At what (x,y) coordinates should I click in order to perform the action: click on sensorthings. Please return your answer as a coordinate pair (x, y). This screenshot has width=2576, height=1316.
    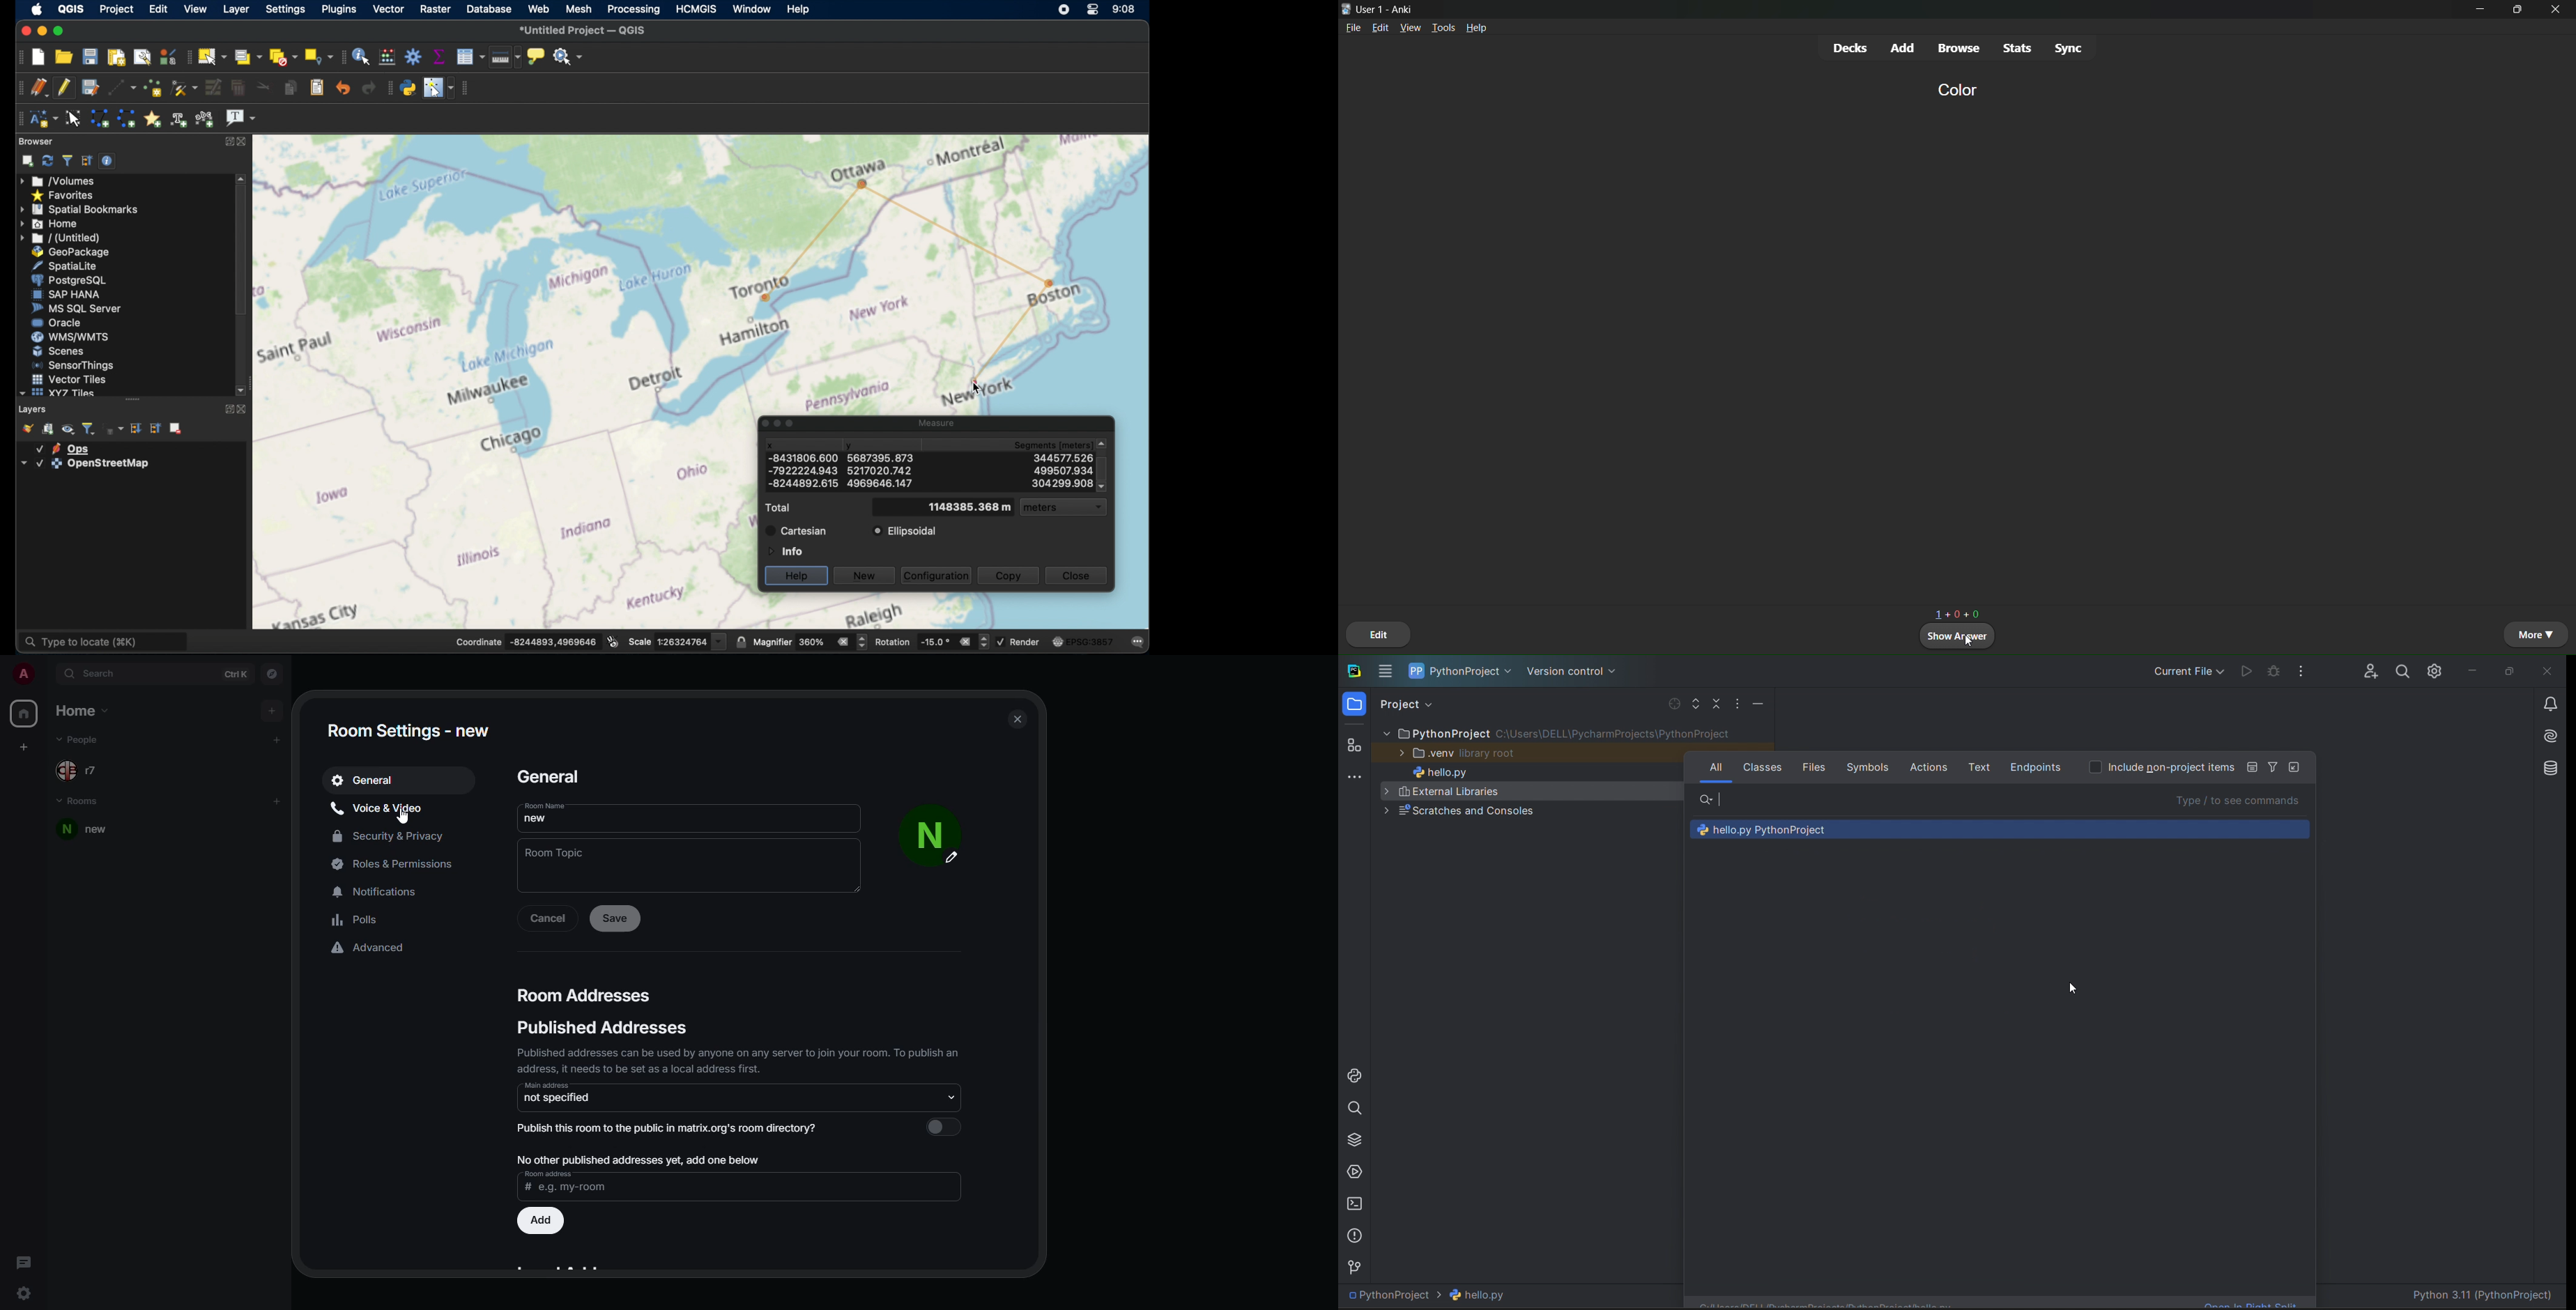
    Looking at the image, I should click on (73, 365).